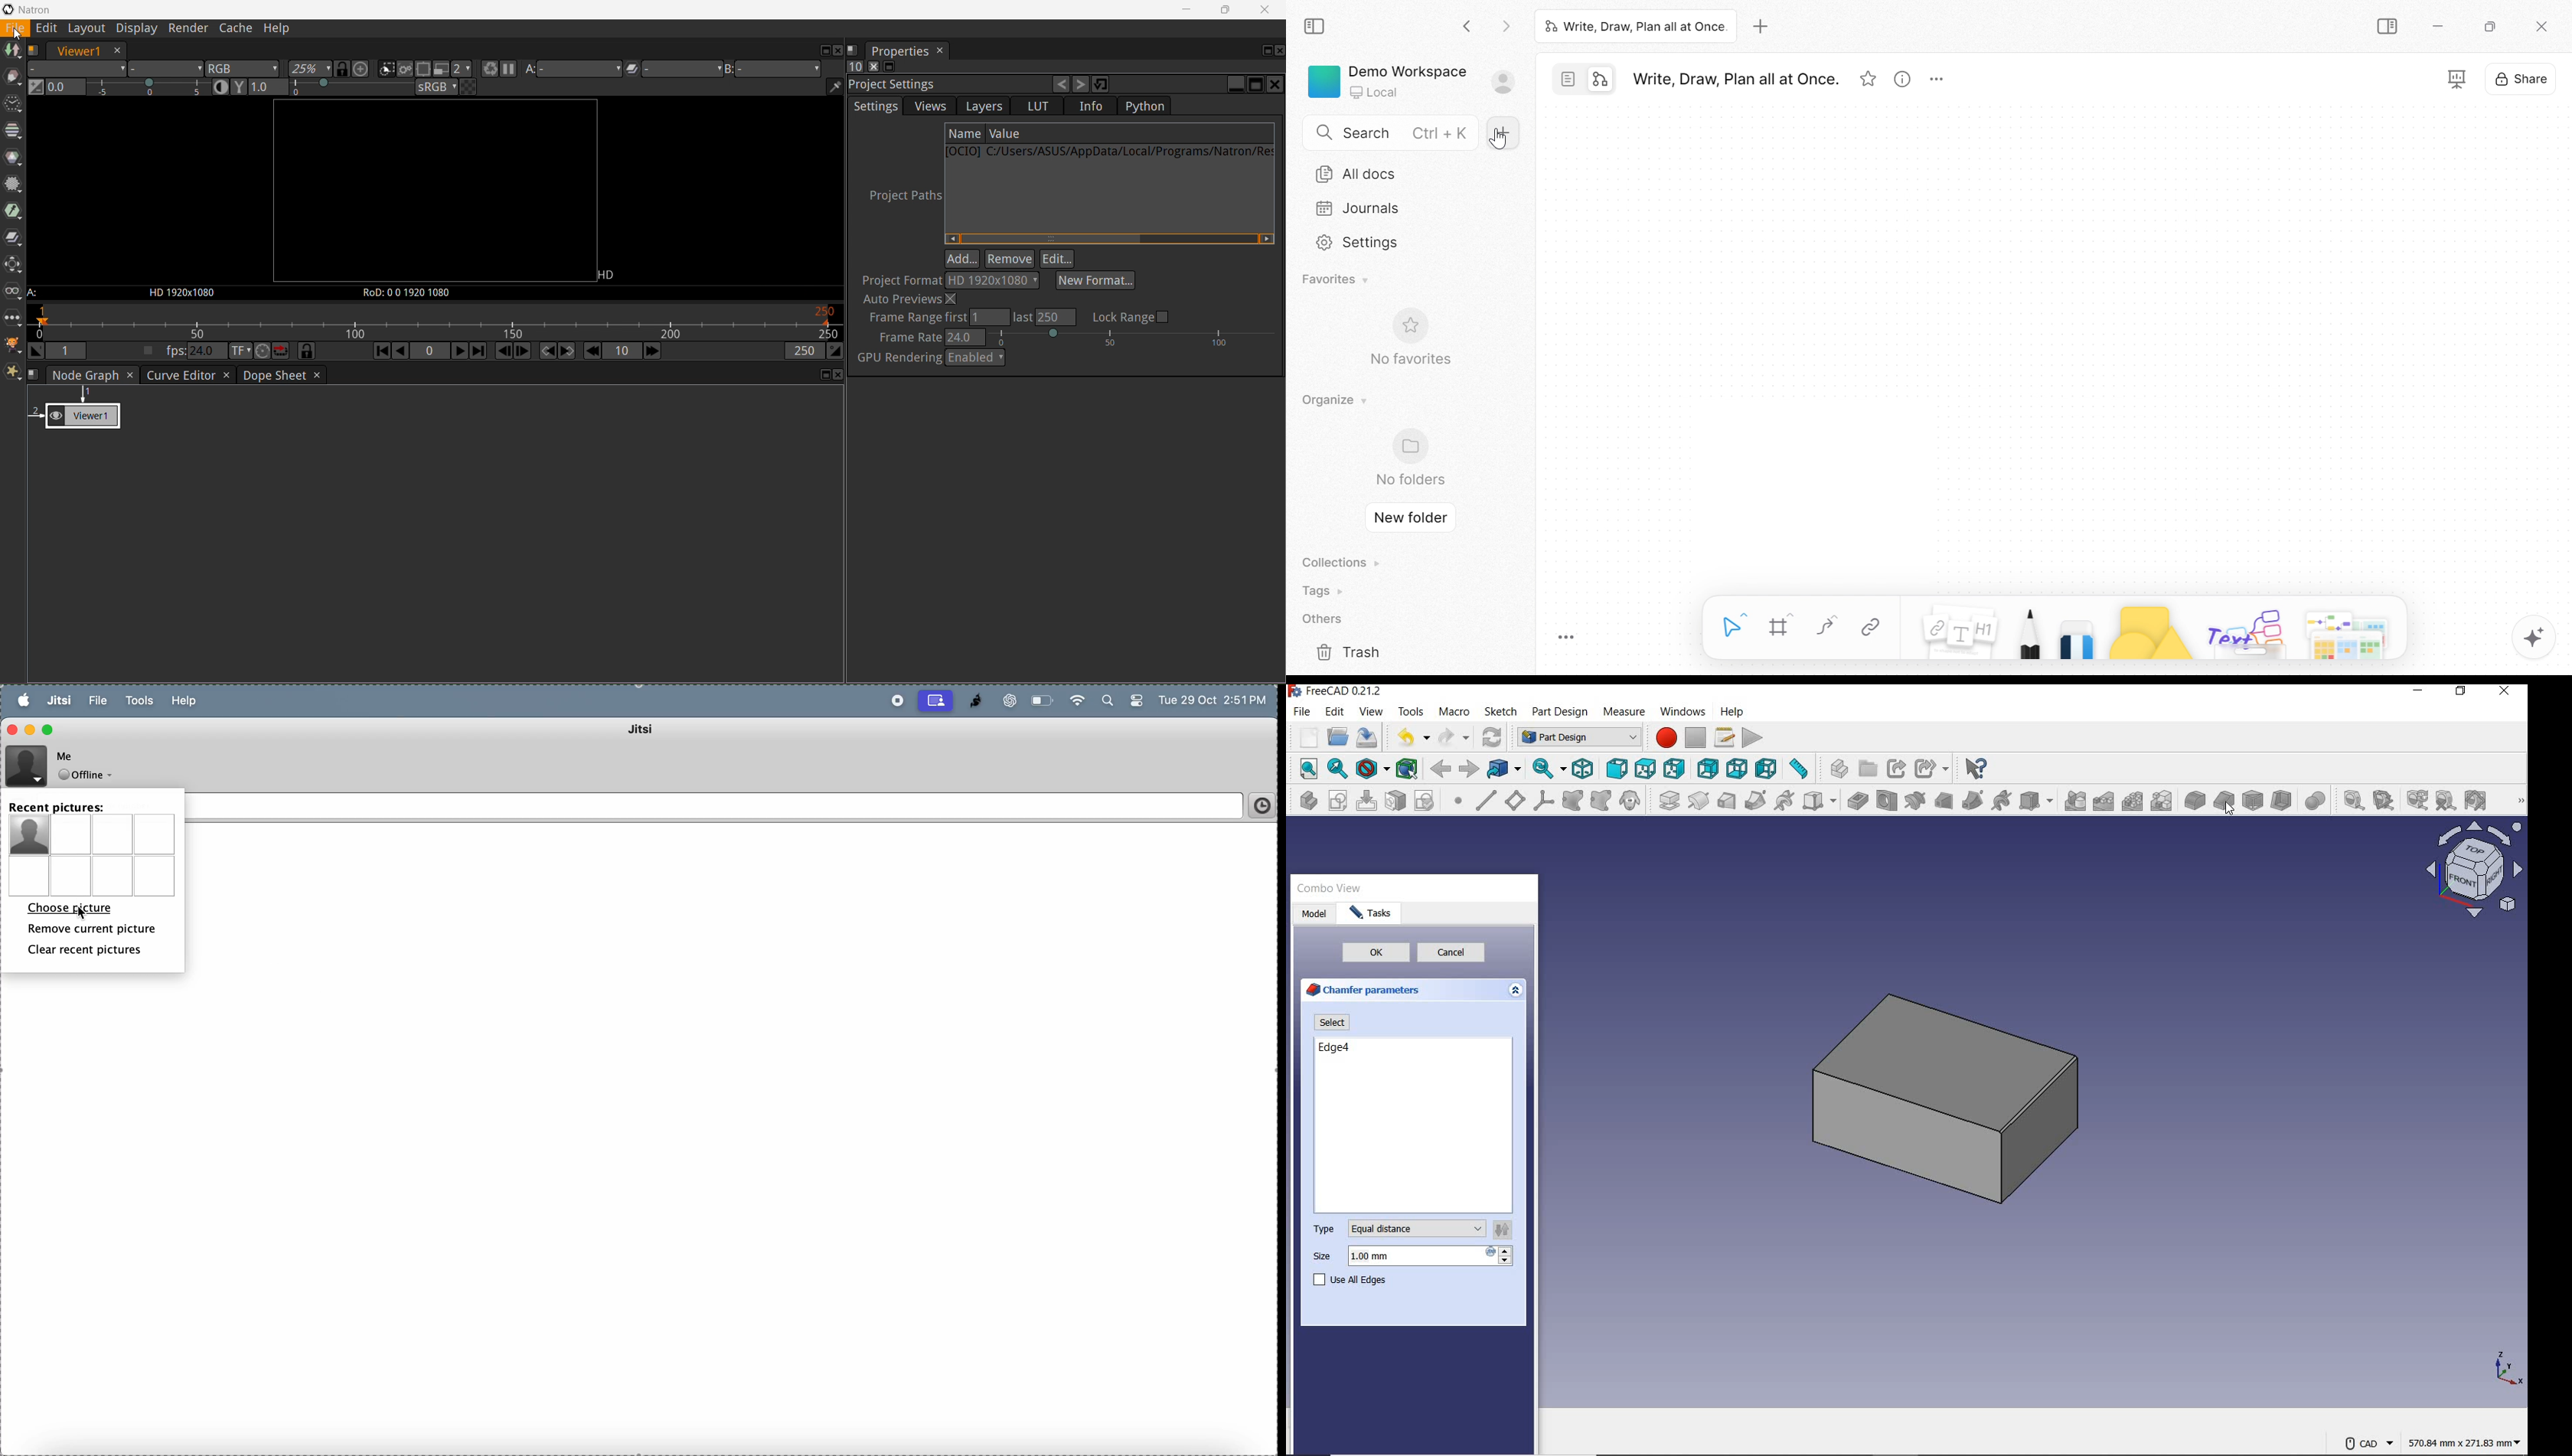  I want to click on sketch, so click(1502, 711).